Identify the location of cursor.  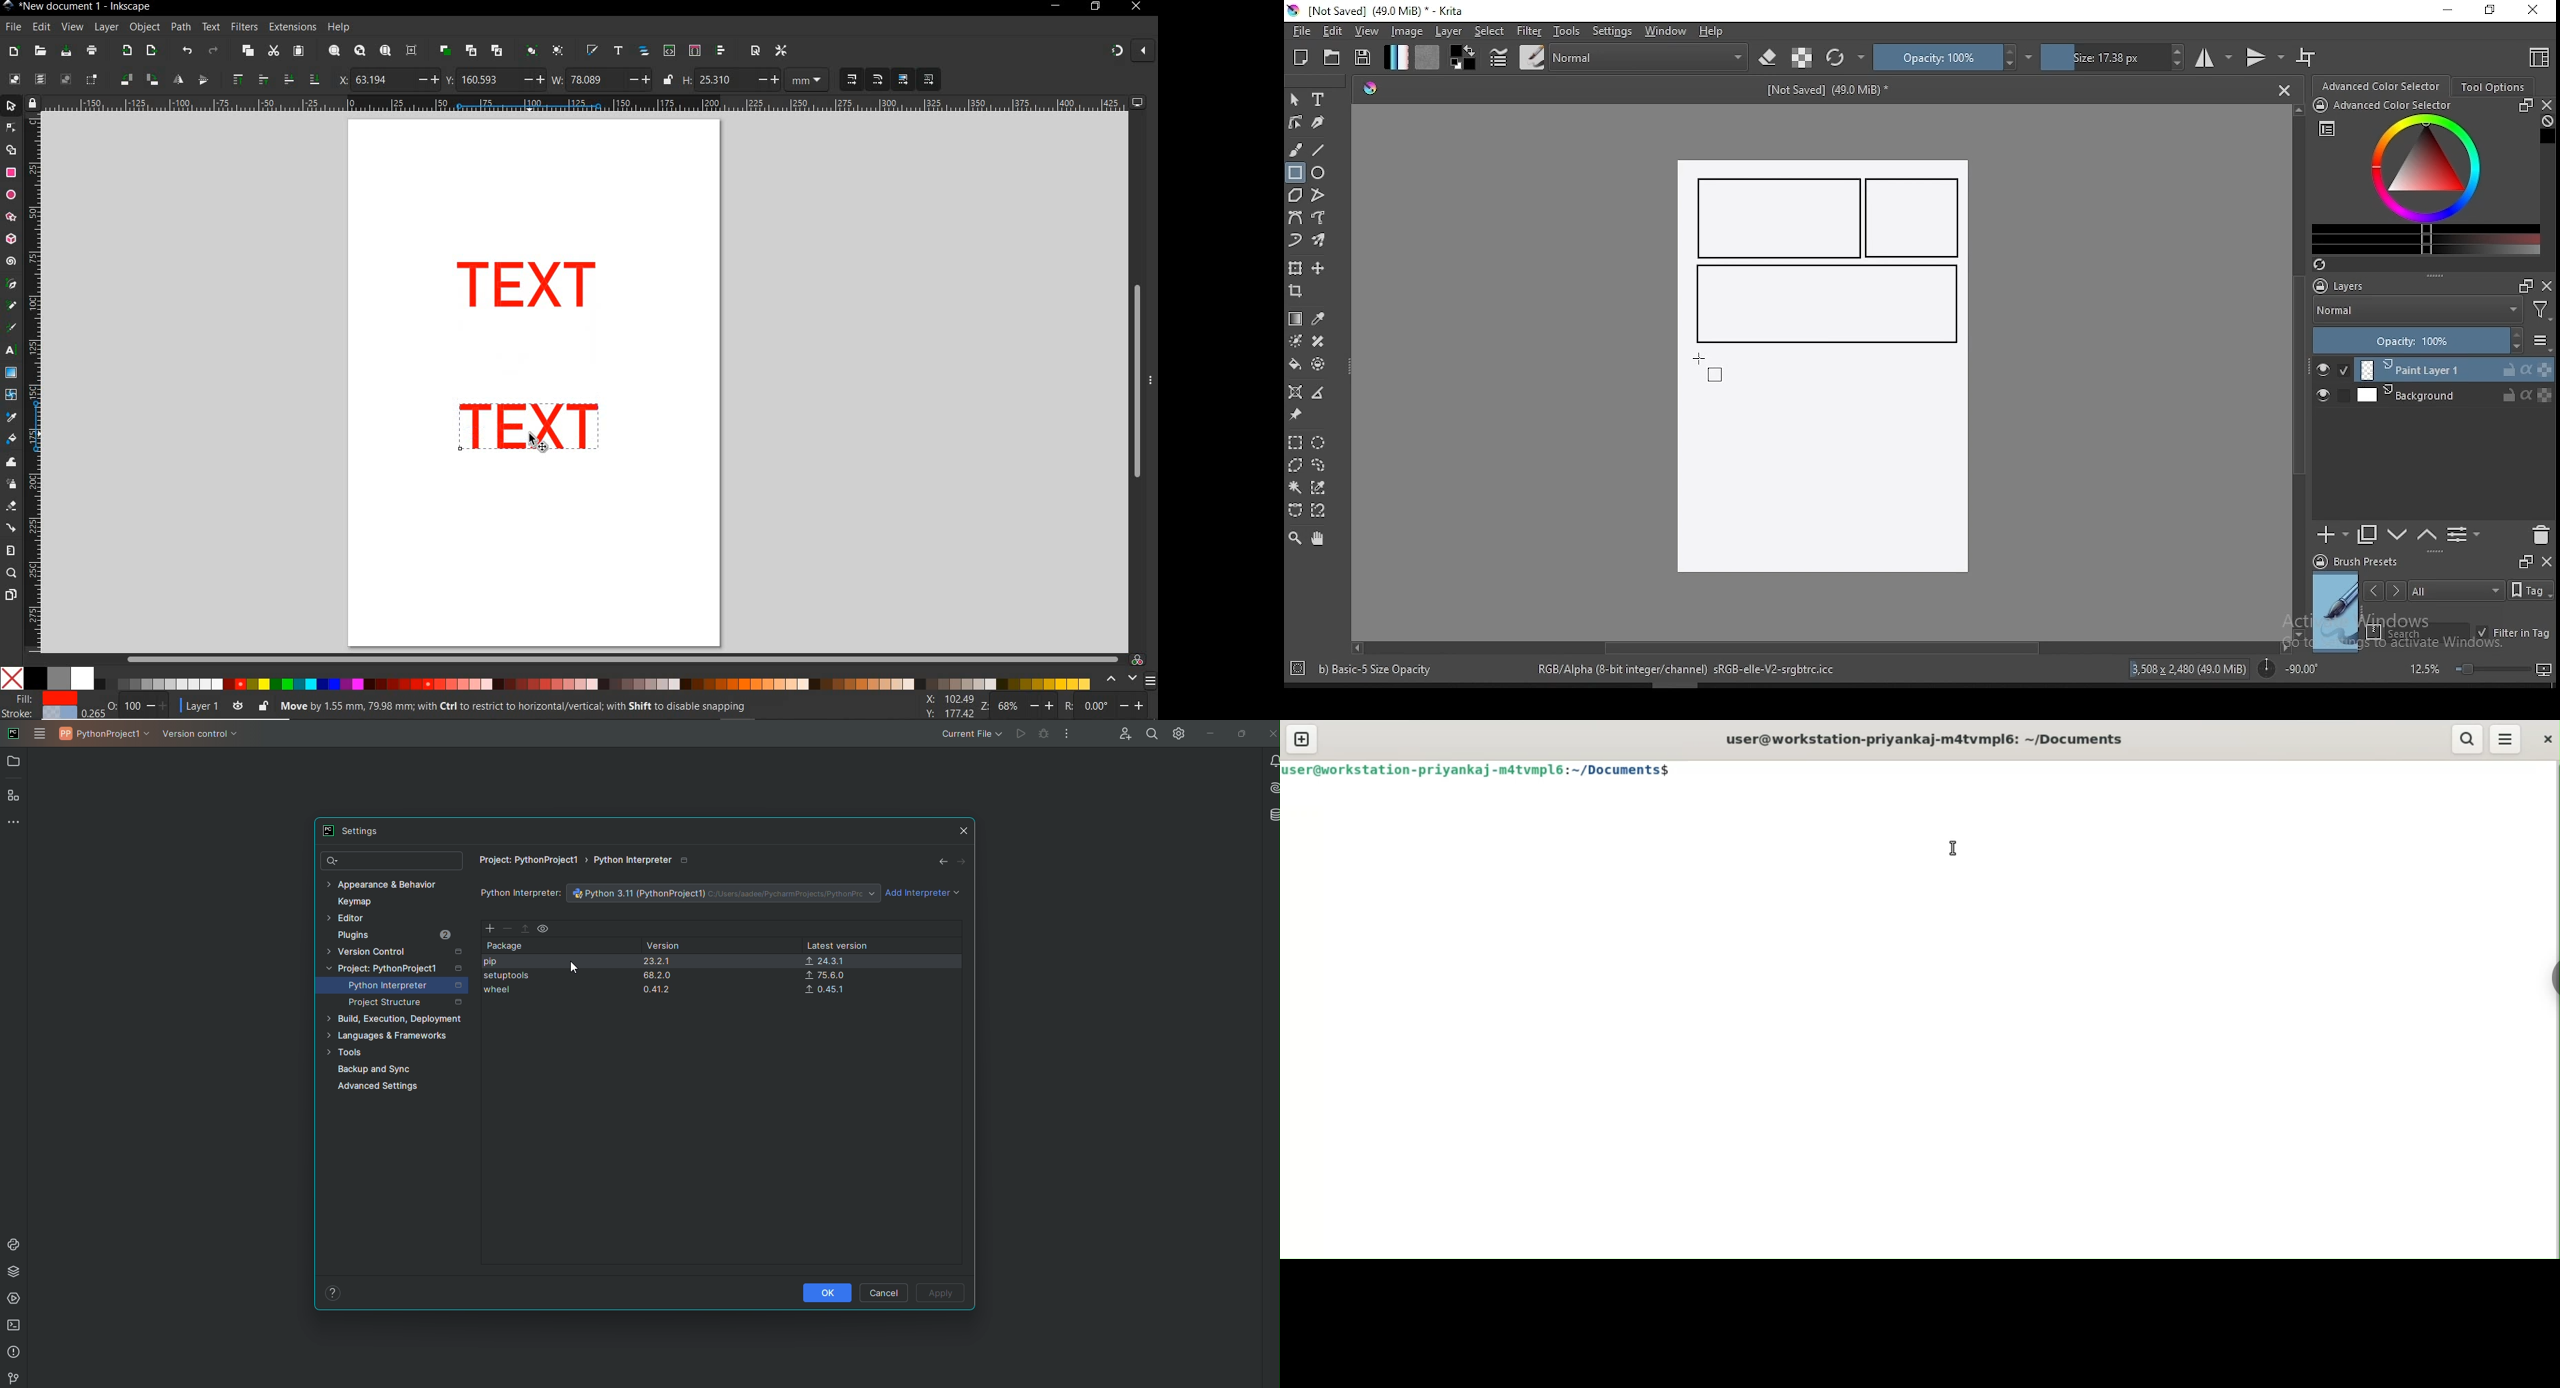
(1952, 850).